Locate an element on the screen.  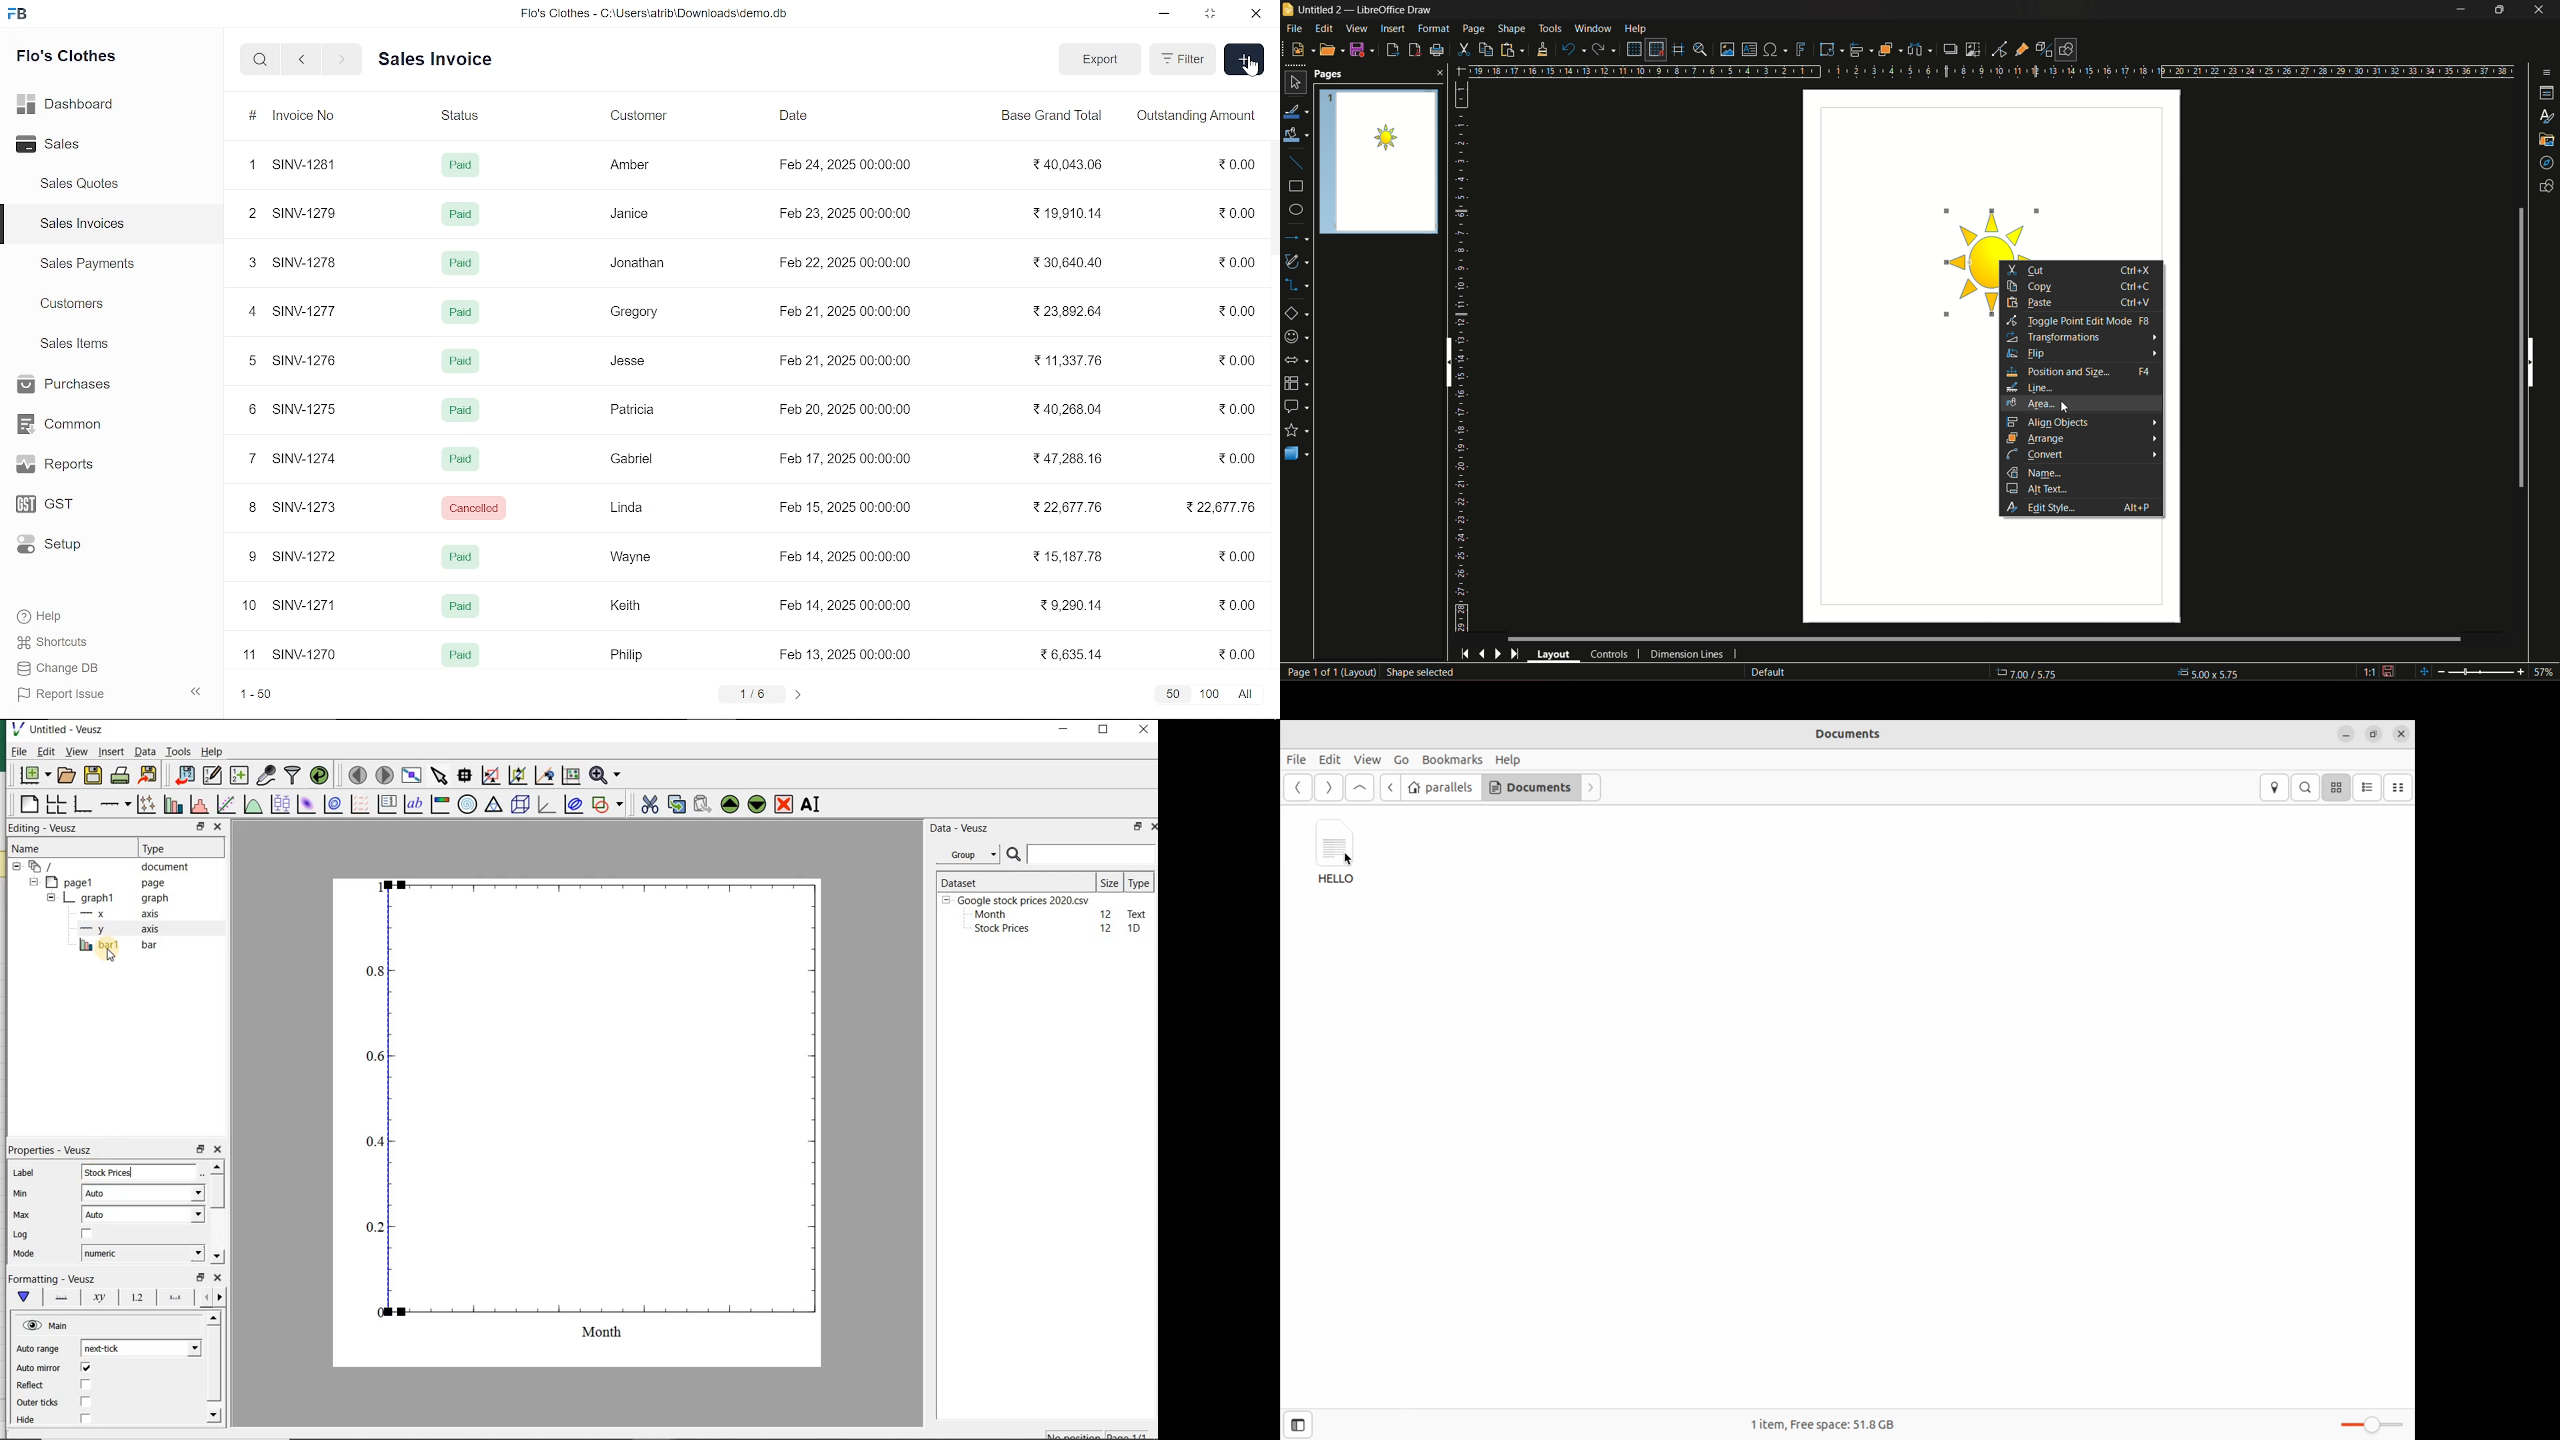
Reports is located at coordinates (60, 465).